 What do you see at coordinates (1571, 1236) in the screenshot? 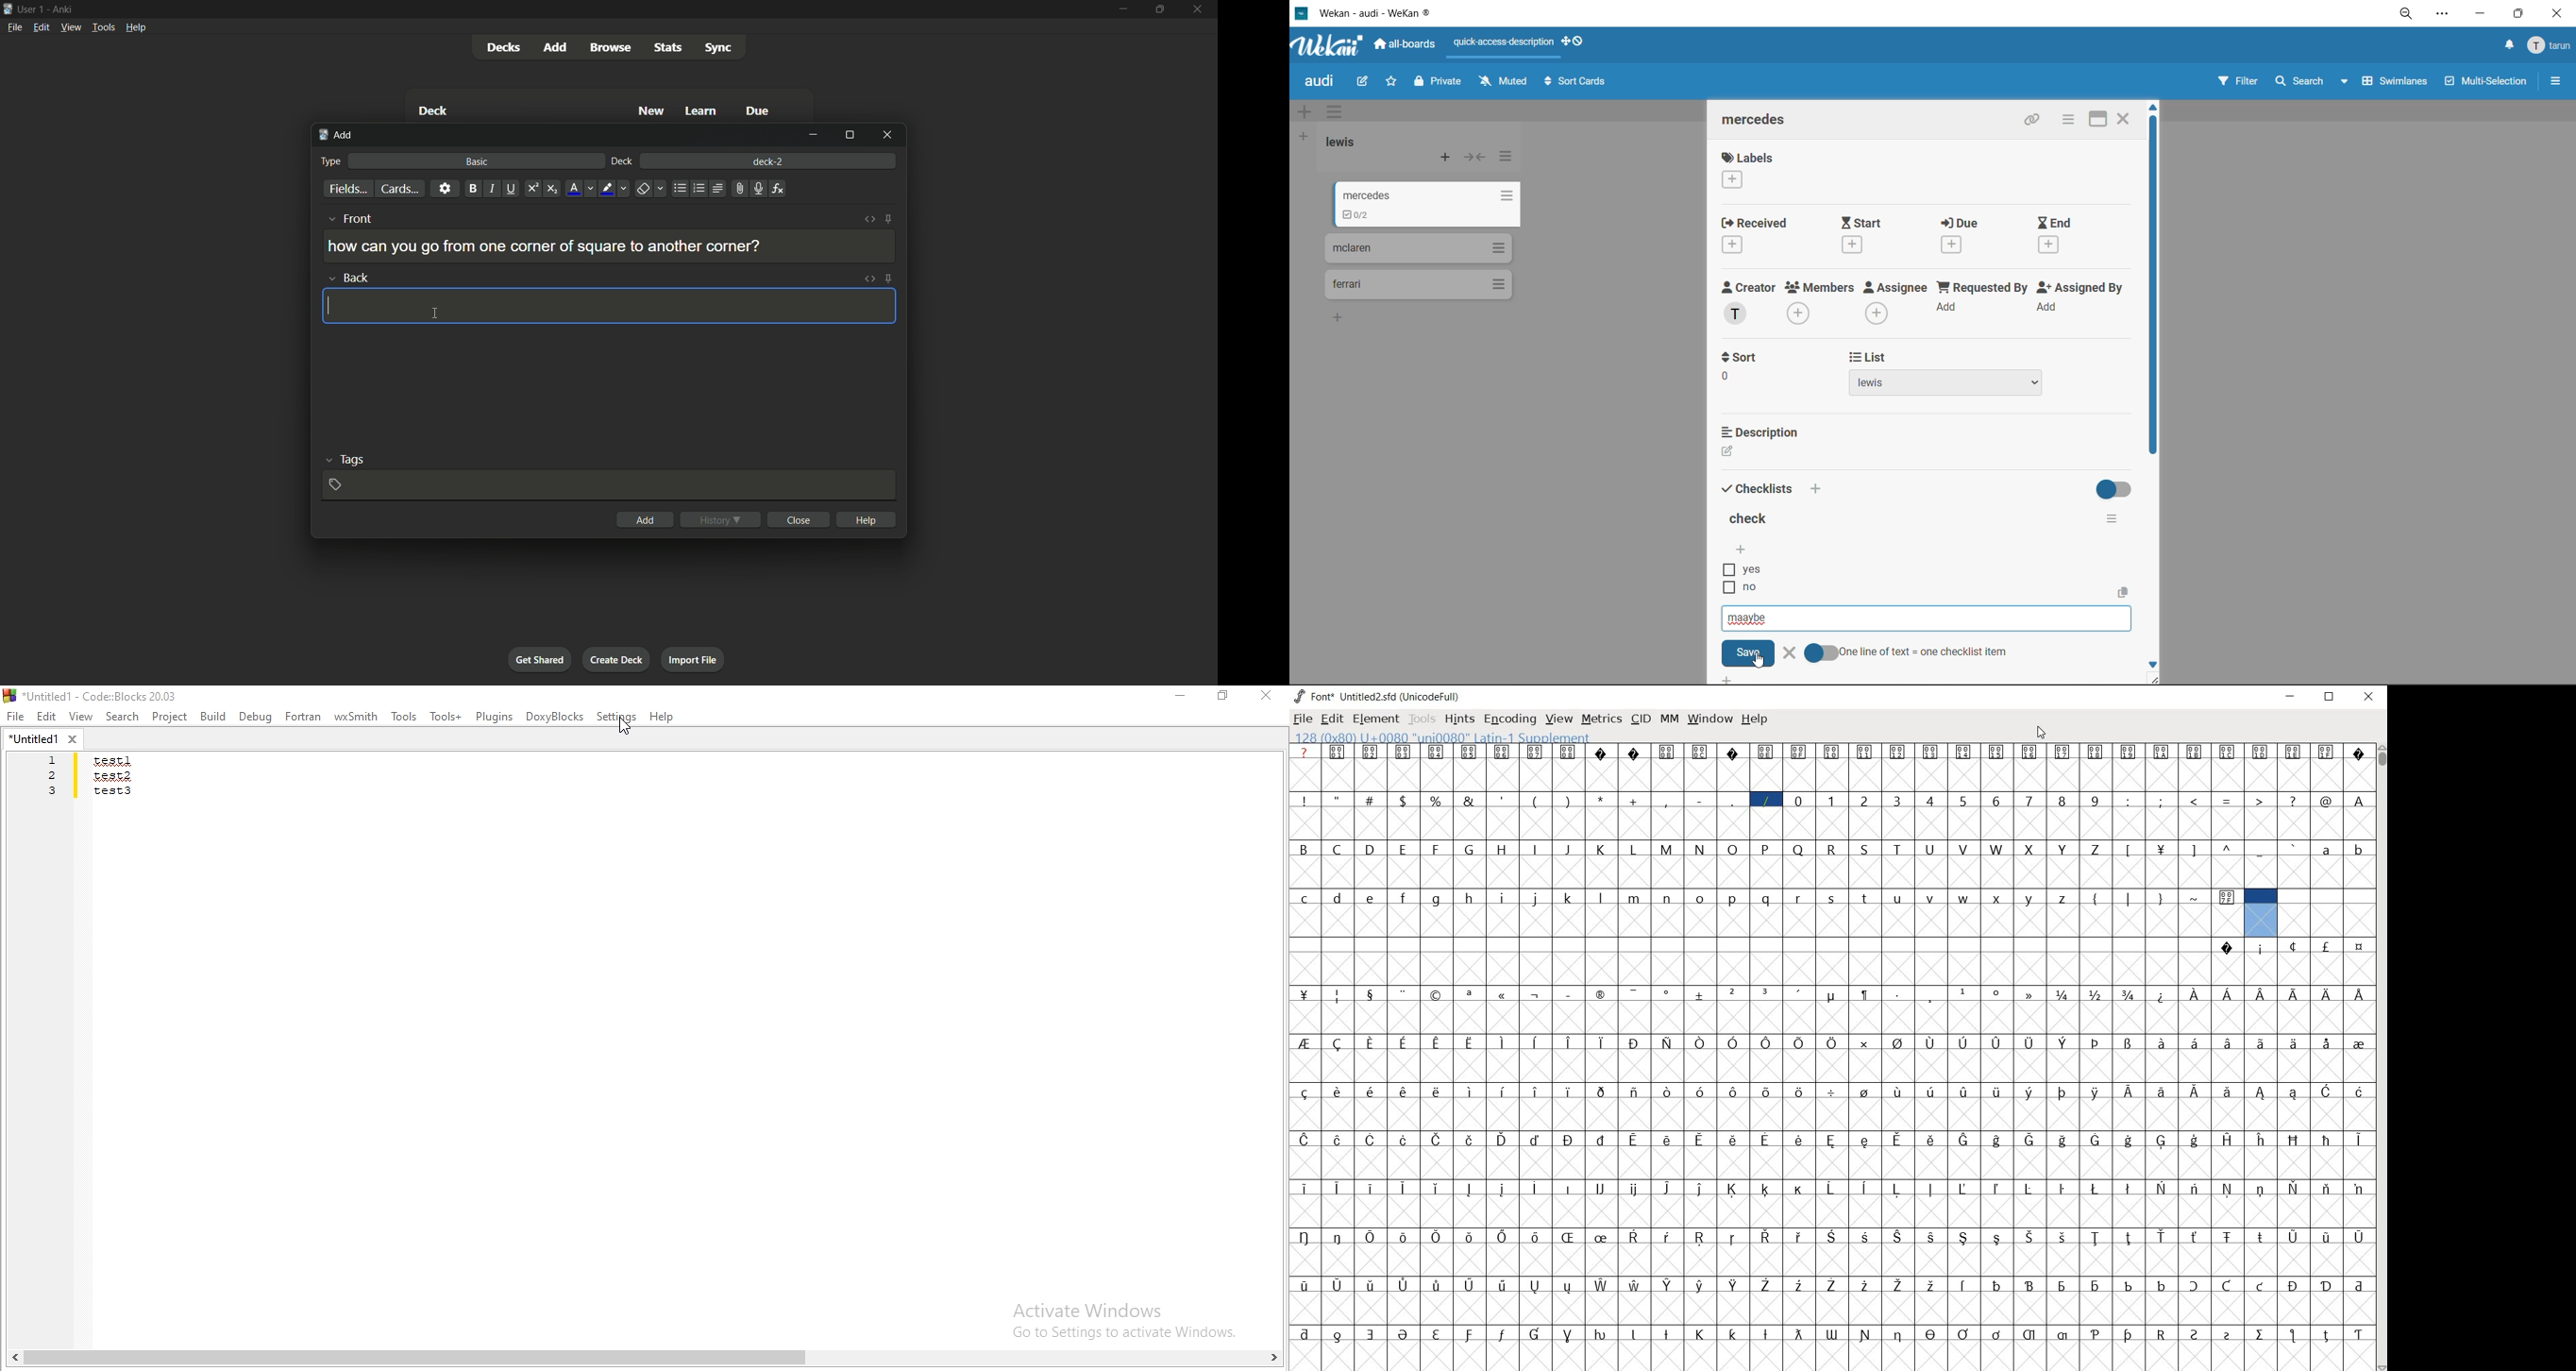
I see `Symbol` at bounding box center [1571, 1236].